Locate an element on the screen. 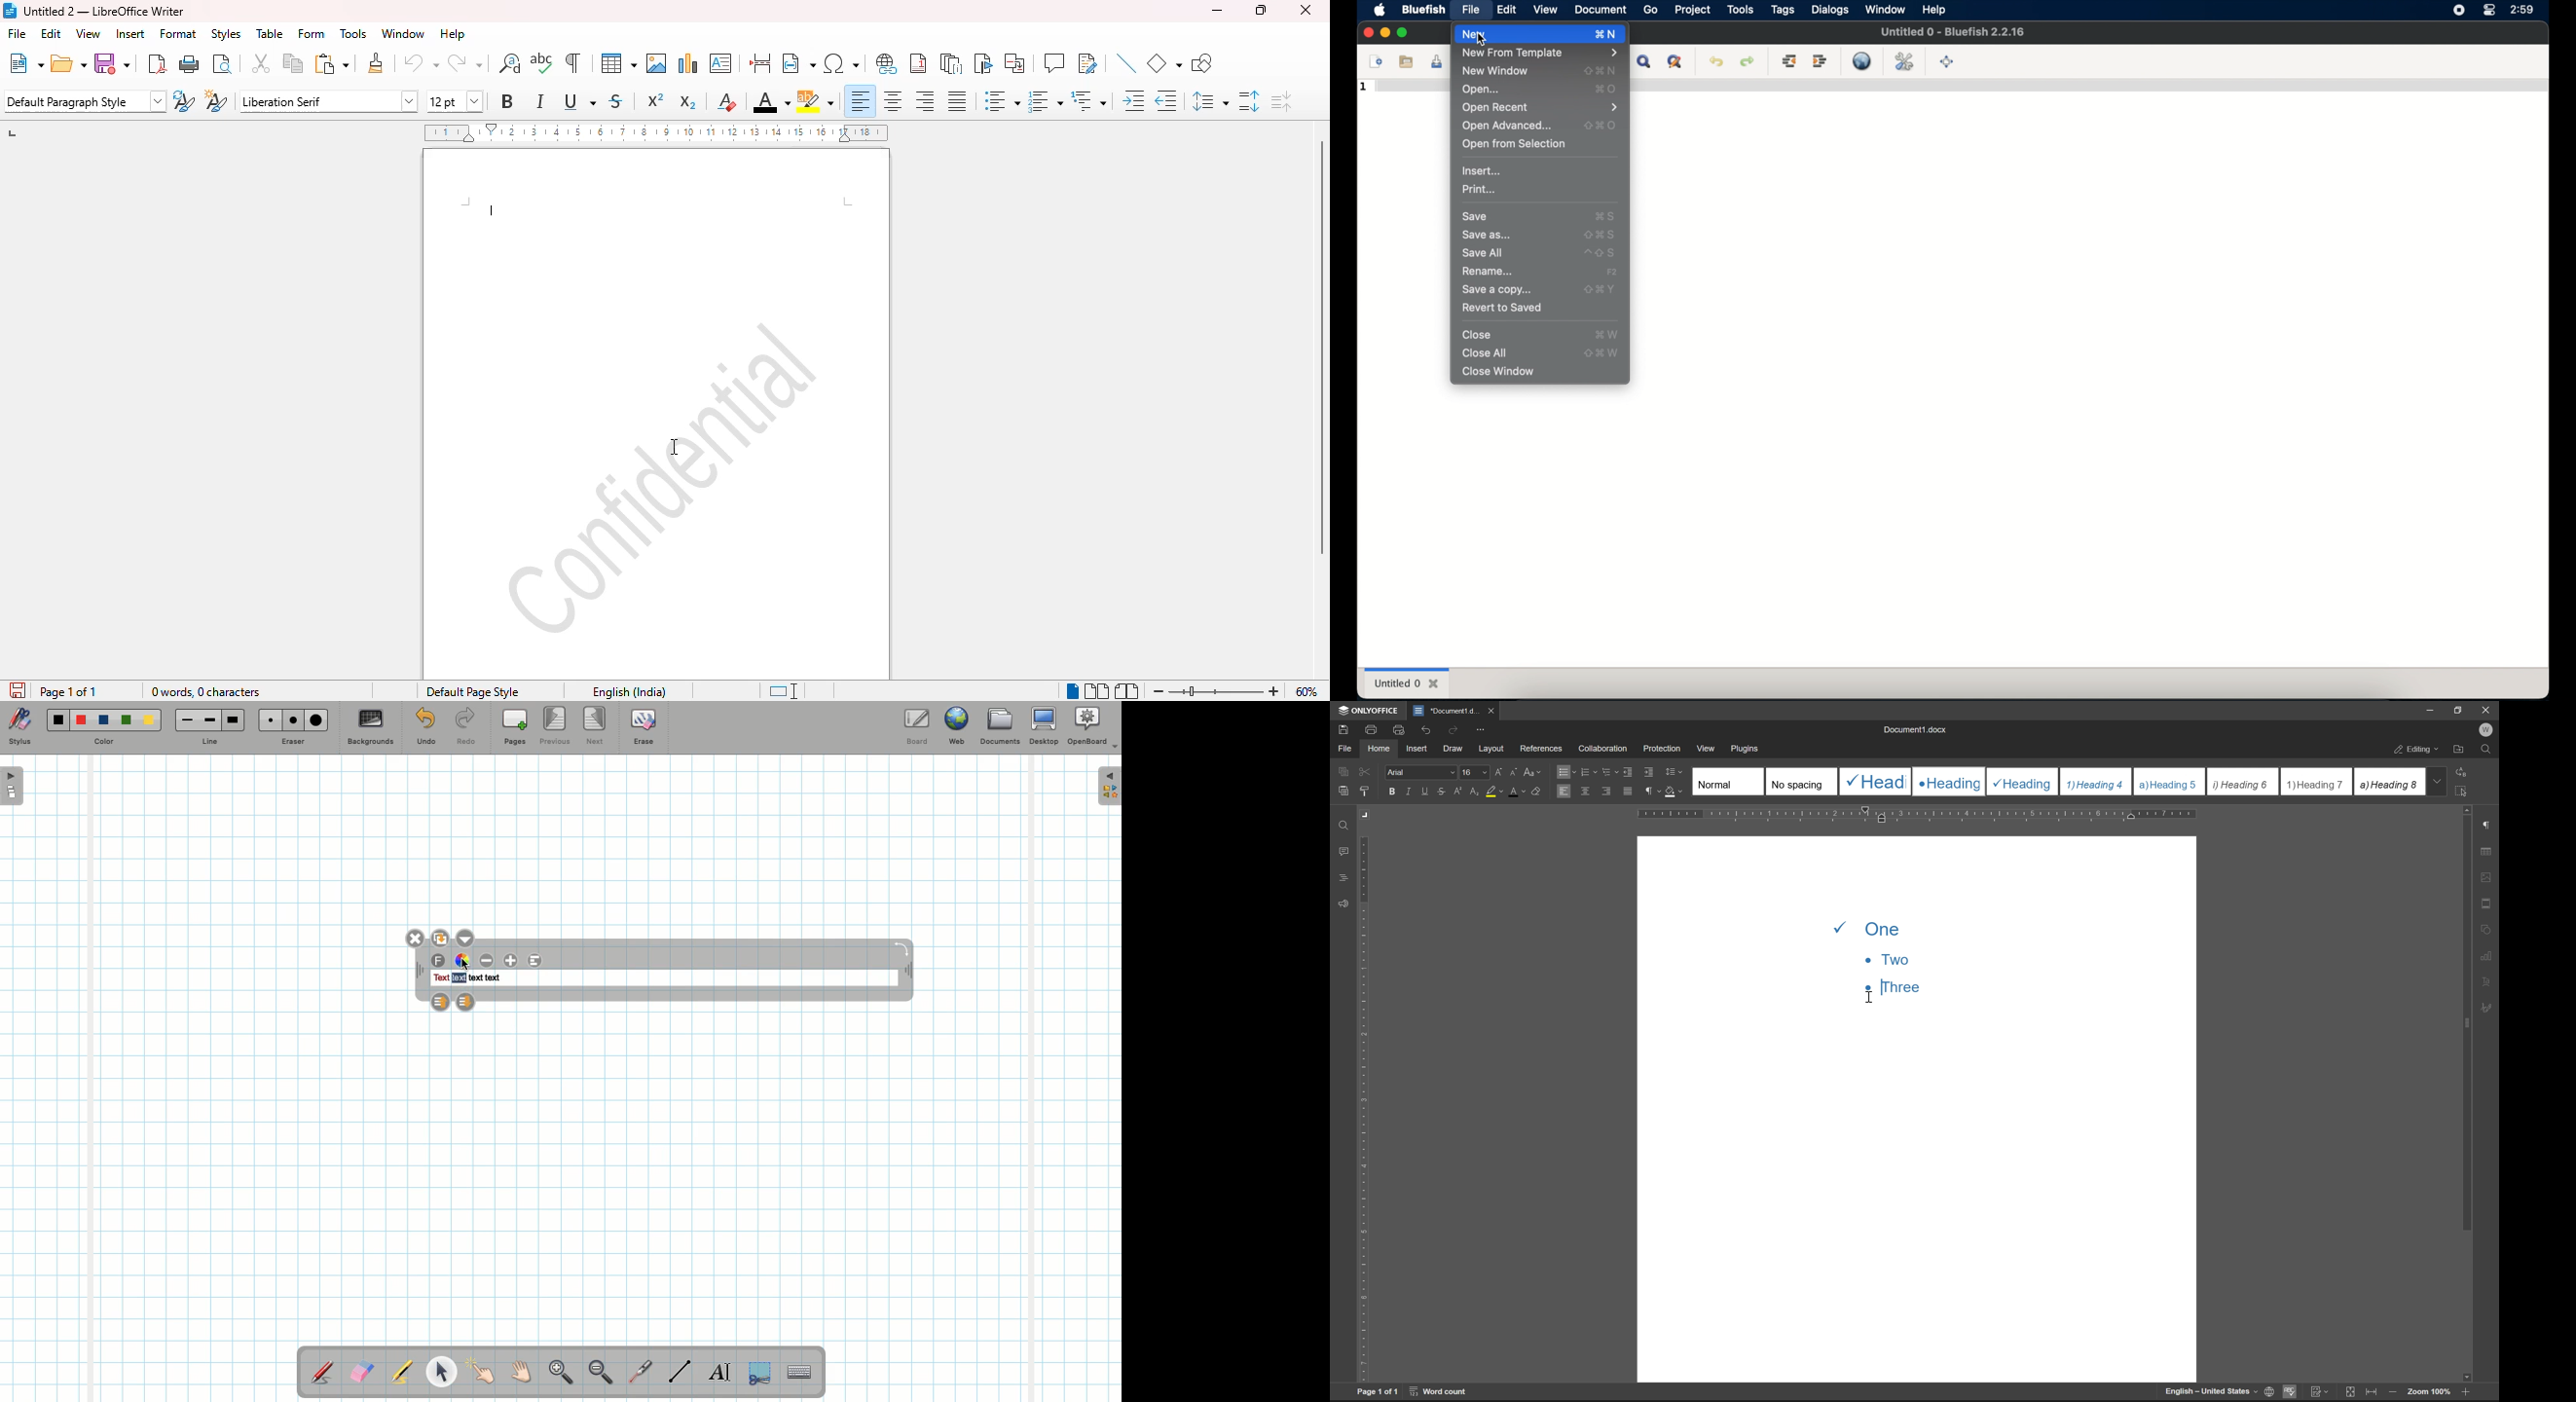 The width and height of the screenshot is (2576, 1428). paragraph settings is located at coordinates (2486, 825).